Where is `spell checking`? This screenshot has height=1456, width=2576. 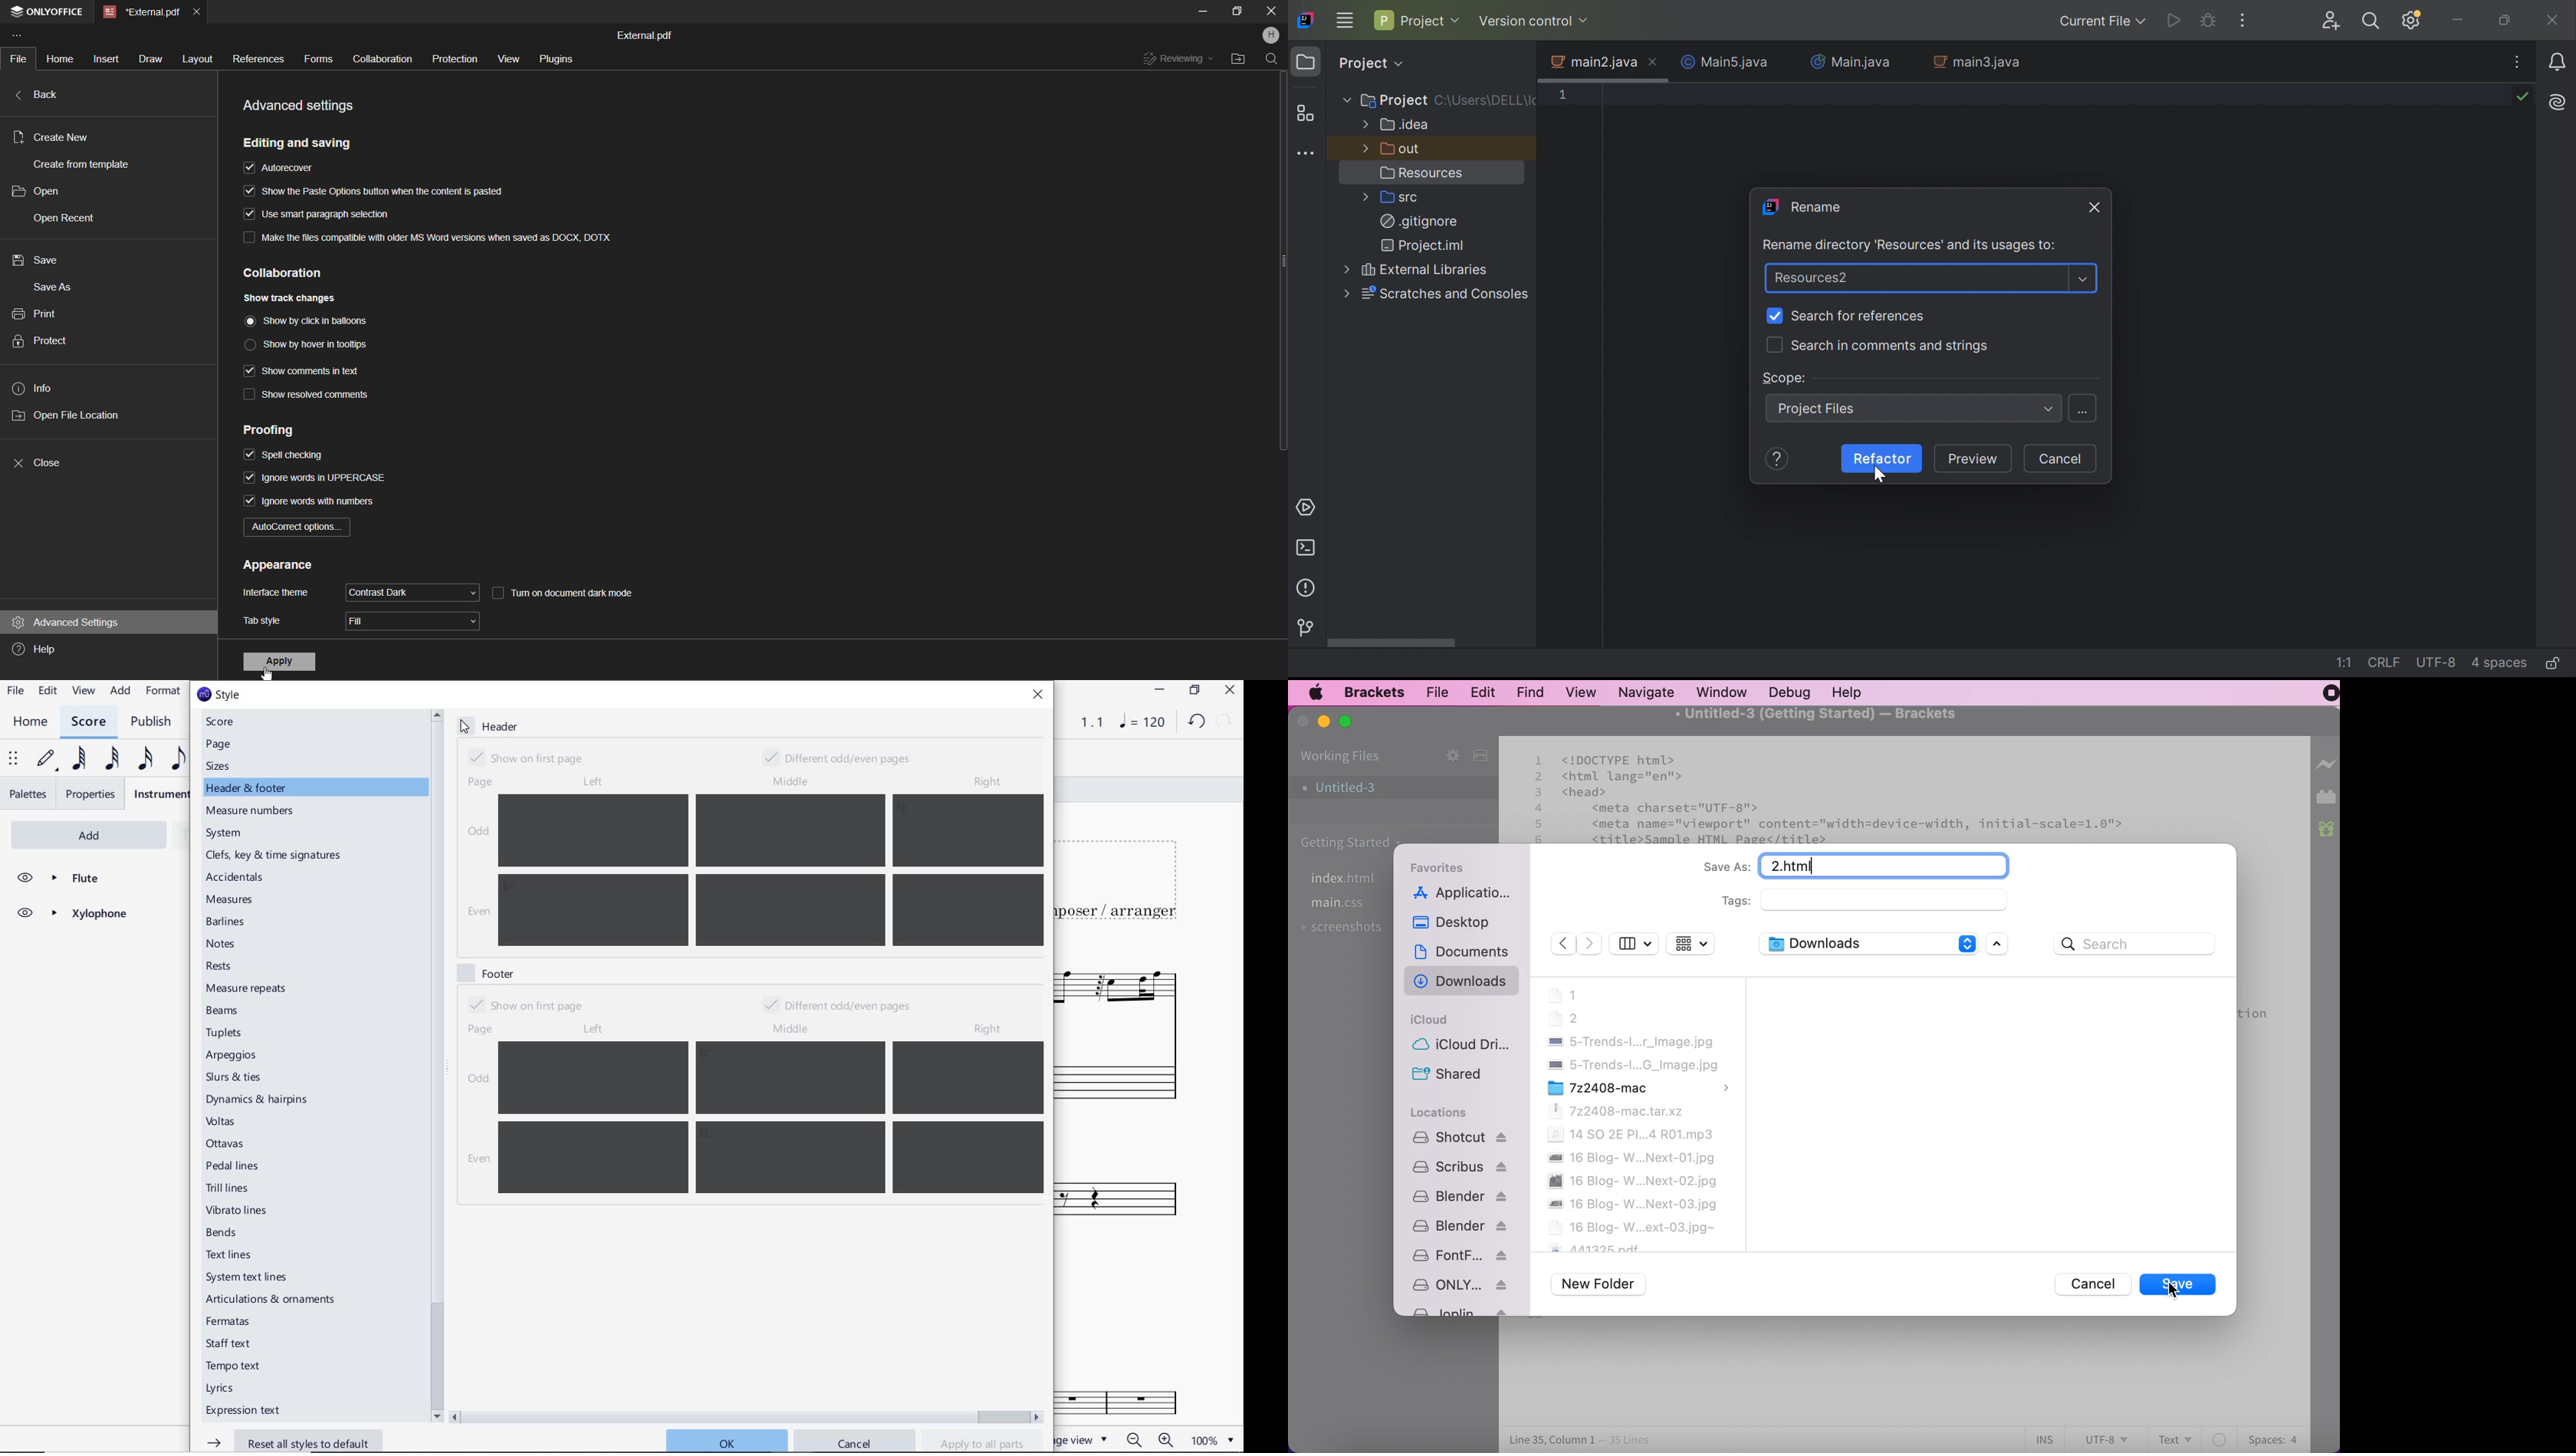
spell checking is located at coordinates (286, 456).